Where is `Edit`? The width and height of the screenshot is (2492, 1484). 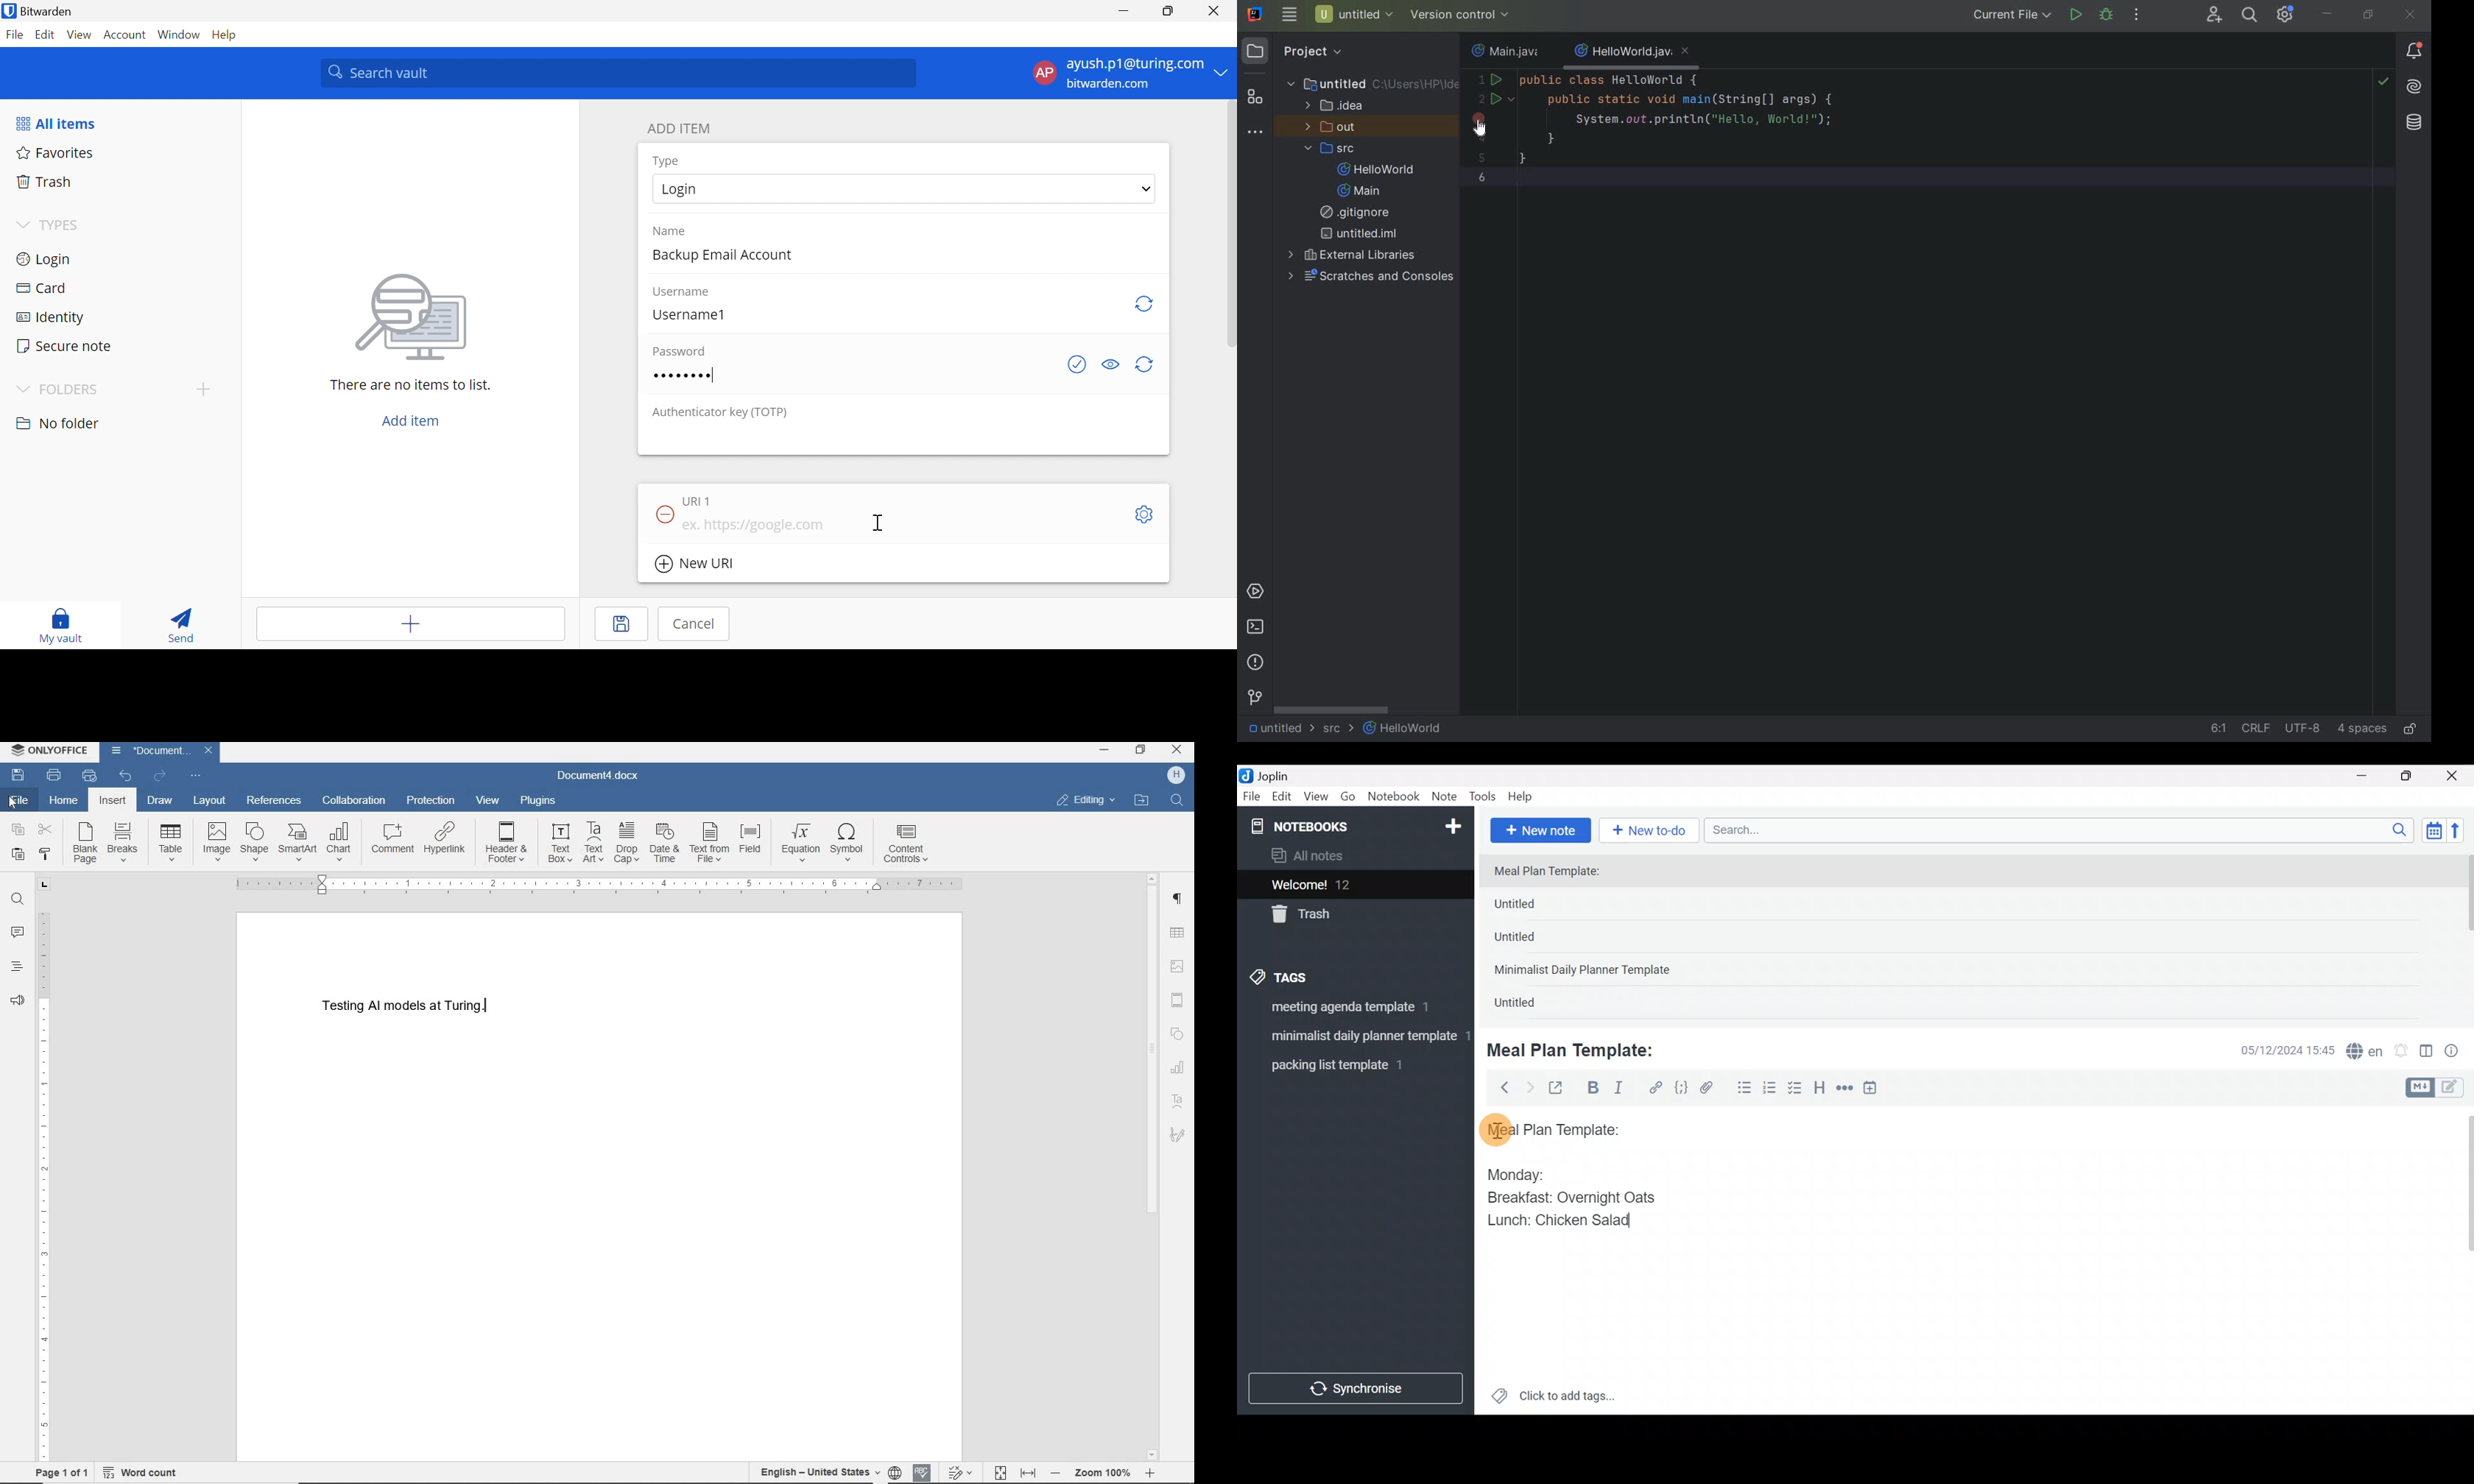 Edit is located at coordinates (45, 34).